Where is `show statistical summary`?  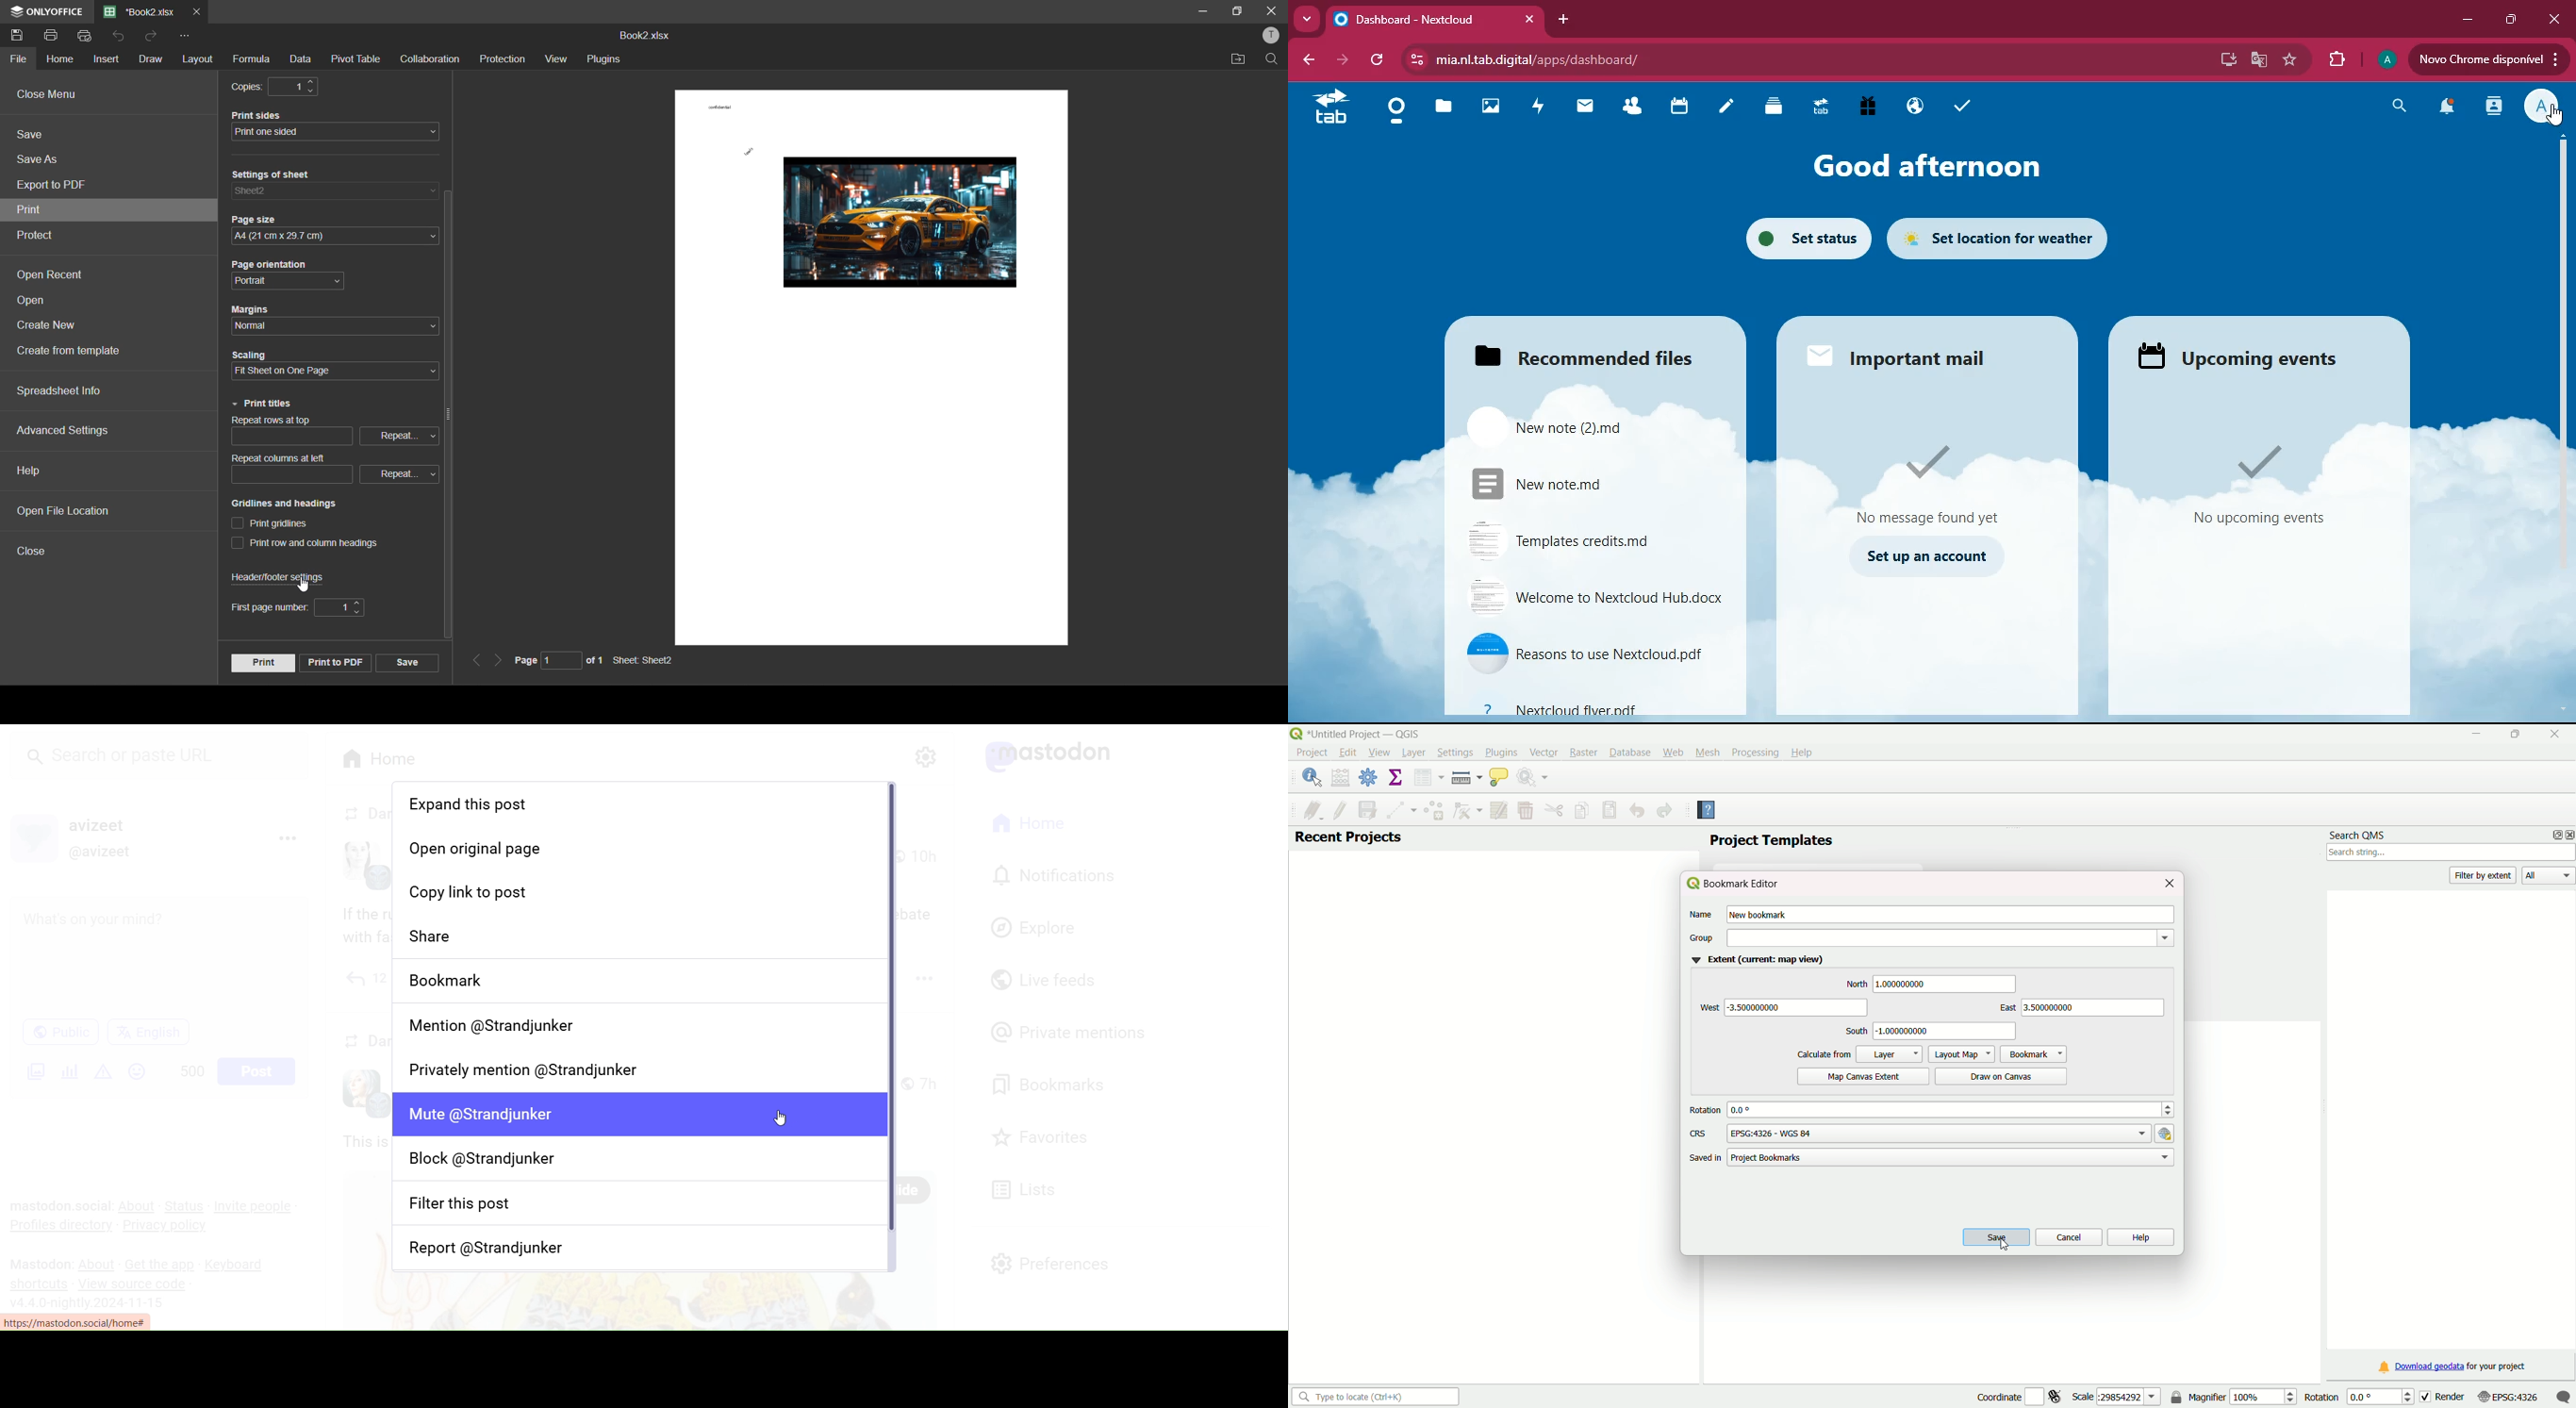
show statistical summary is located at coordinates (1396, 778).